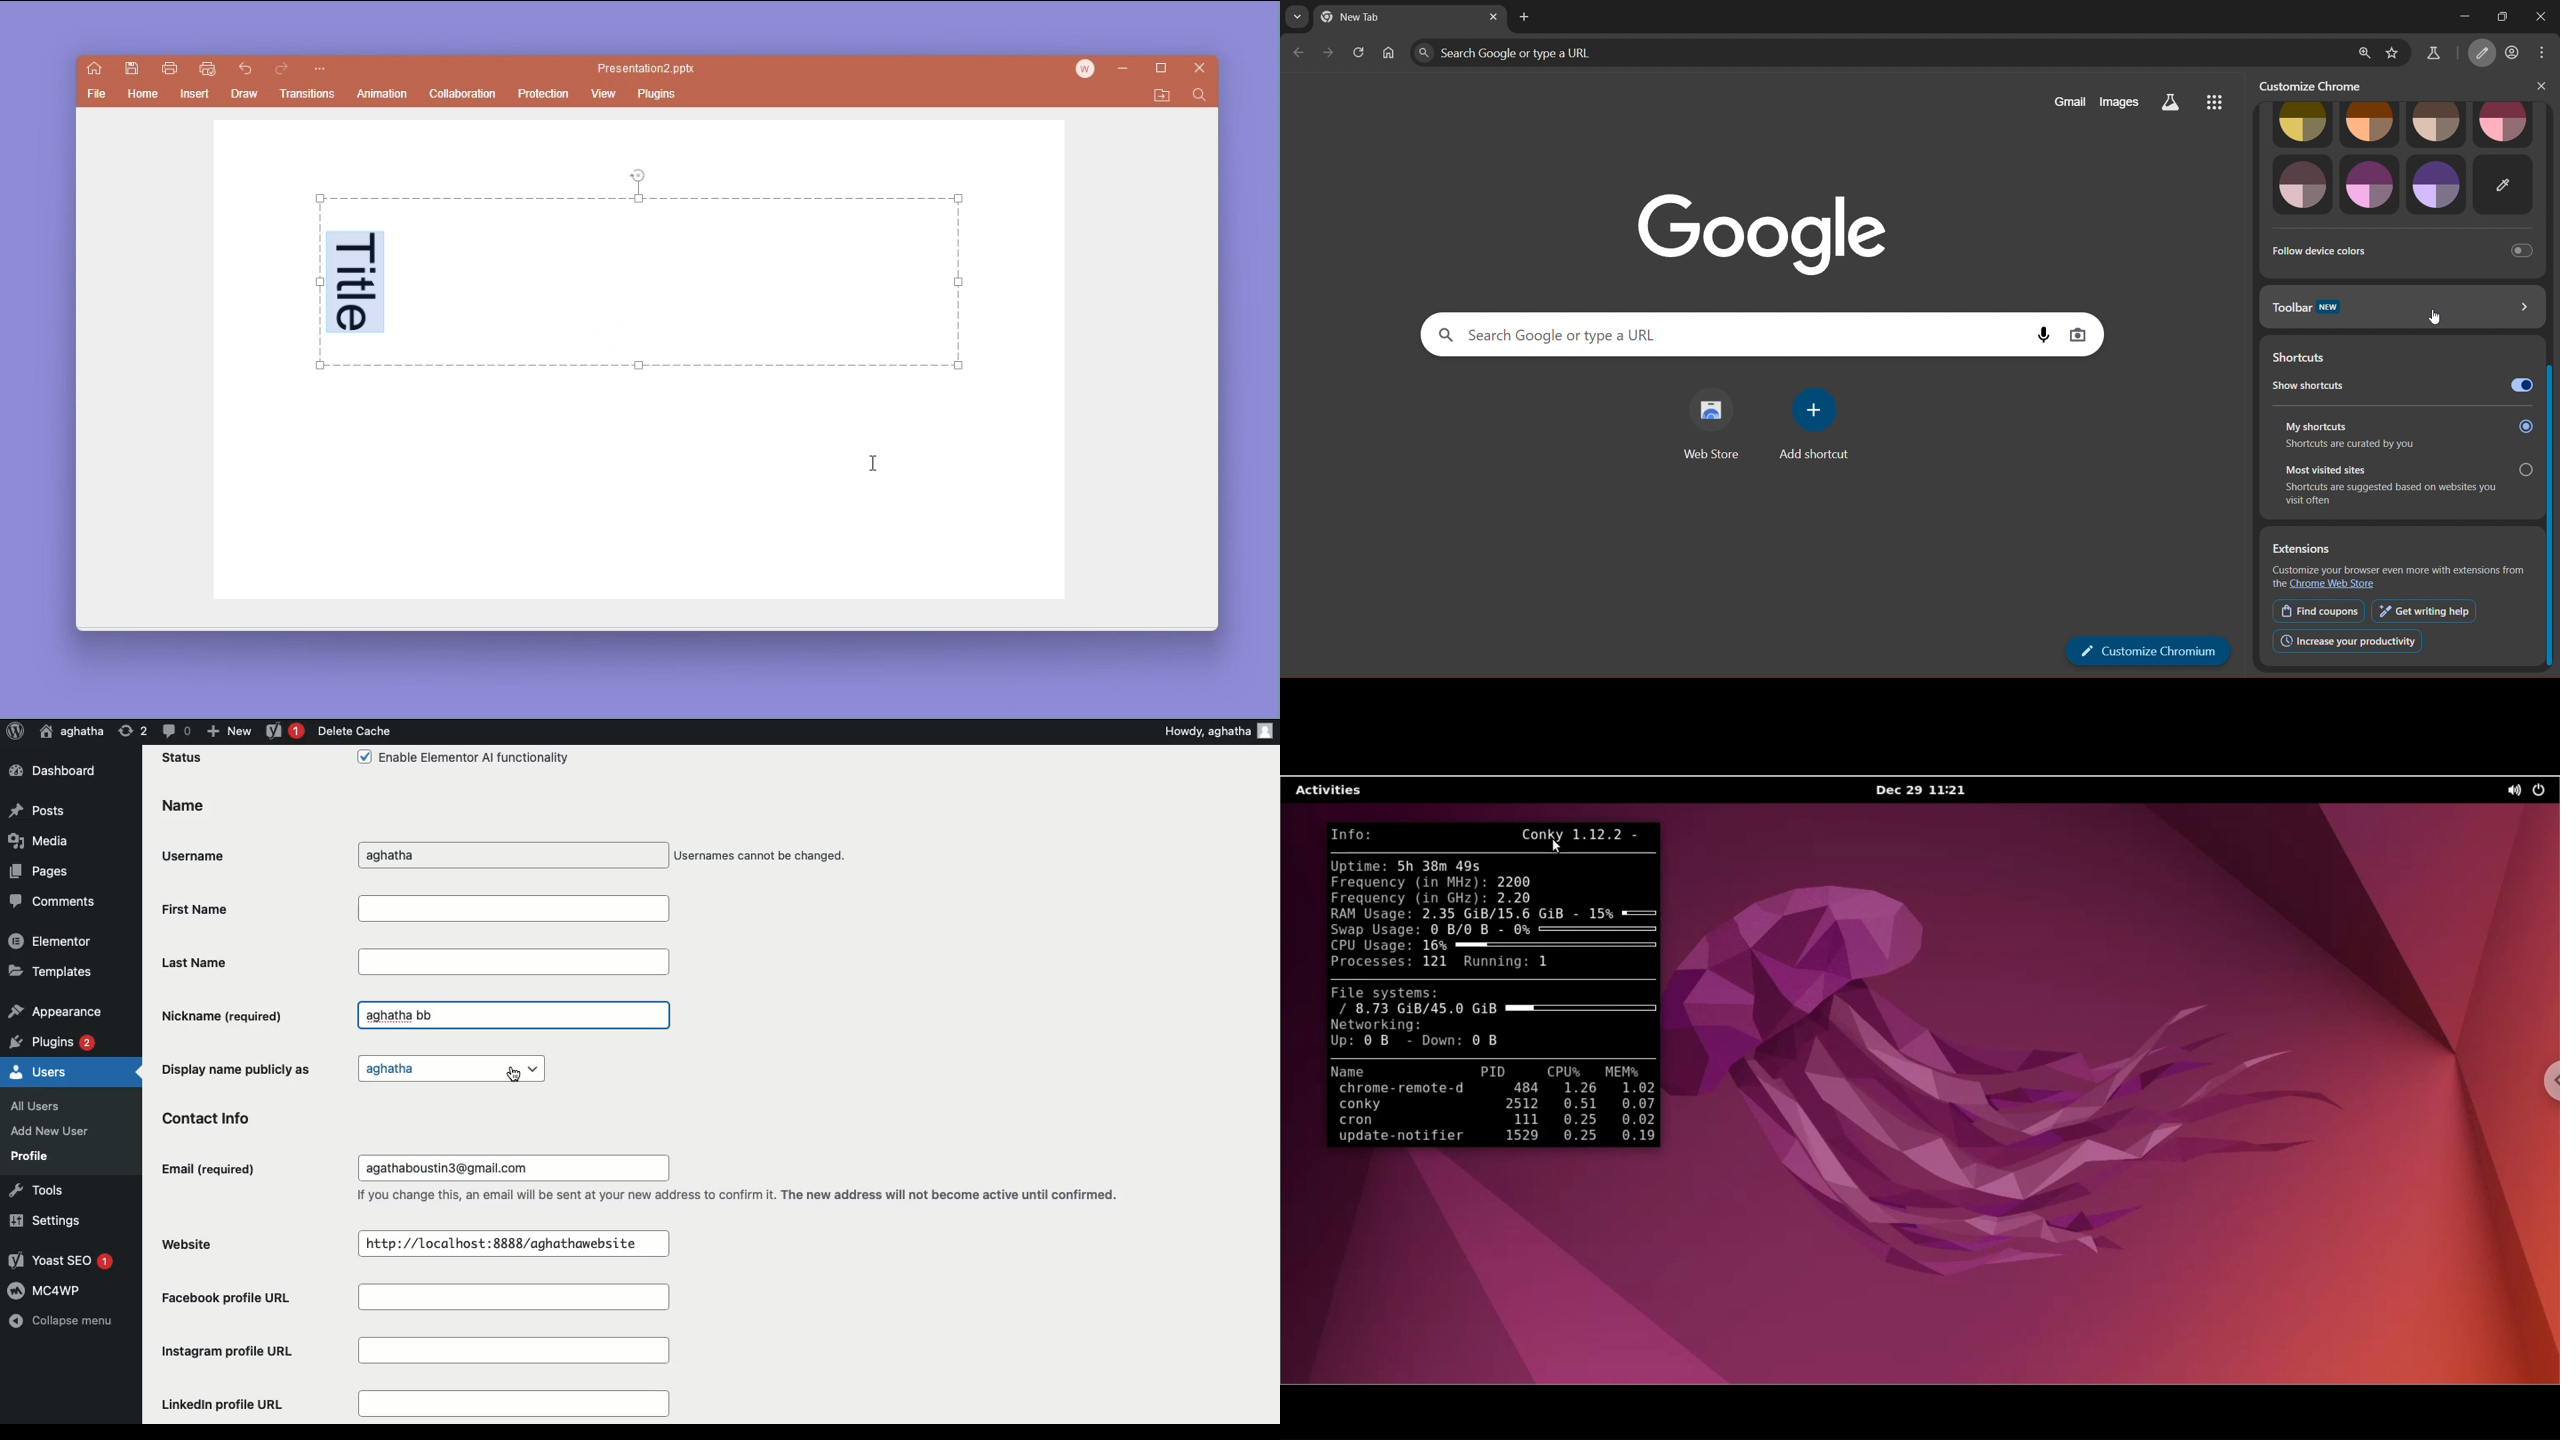 The width and height of the screenshot is (2576, 1456). I want to click on close, so click(1201, 70).